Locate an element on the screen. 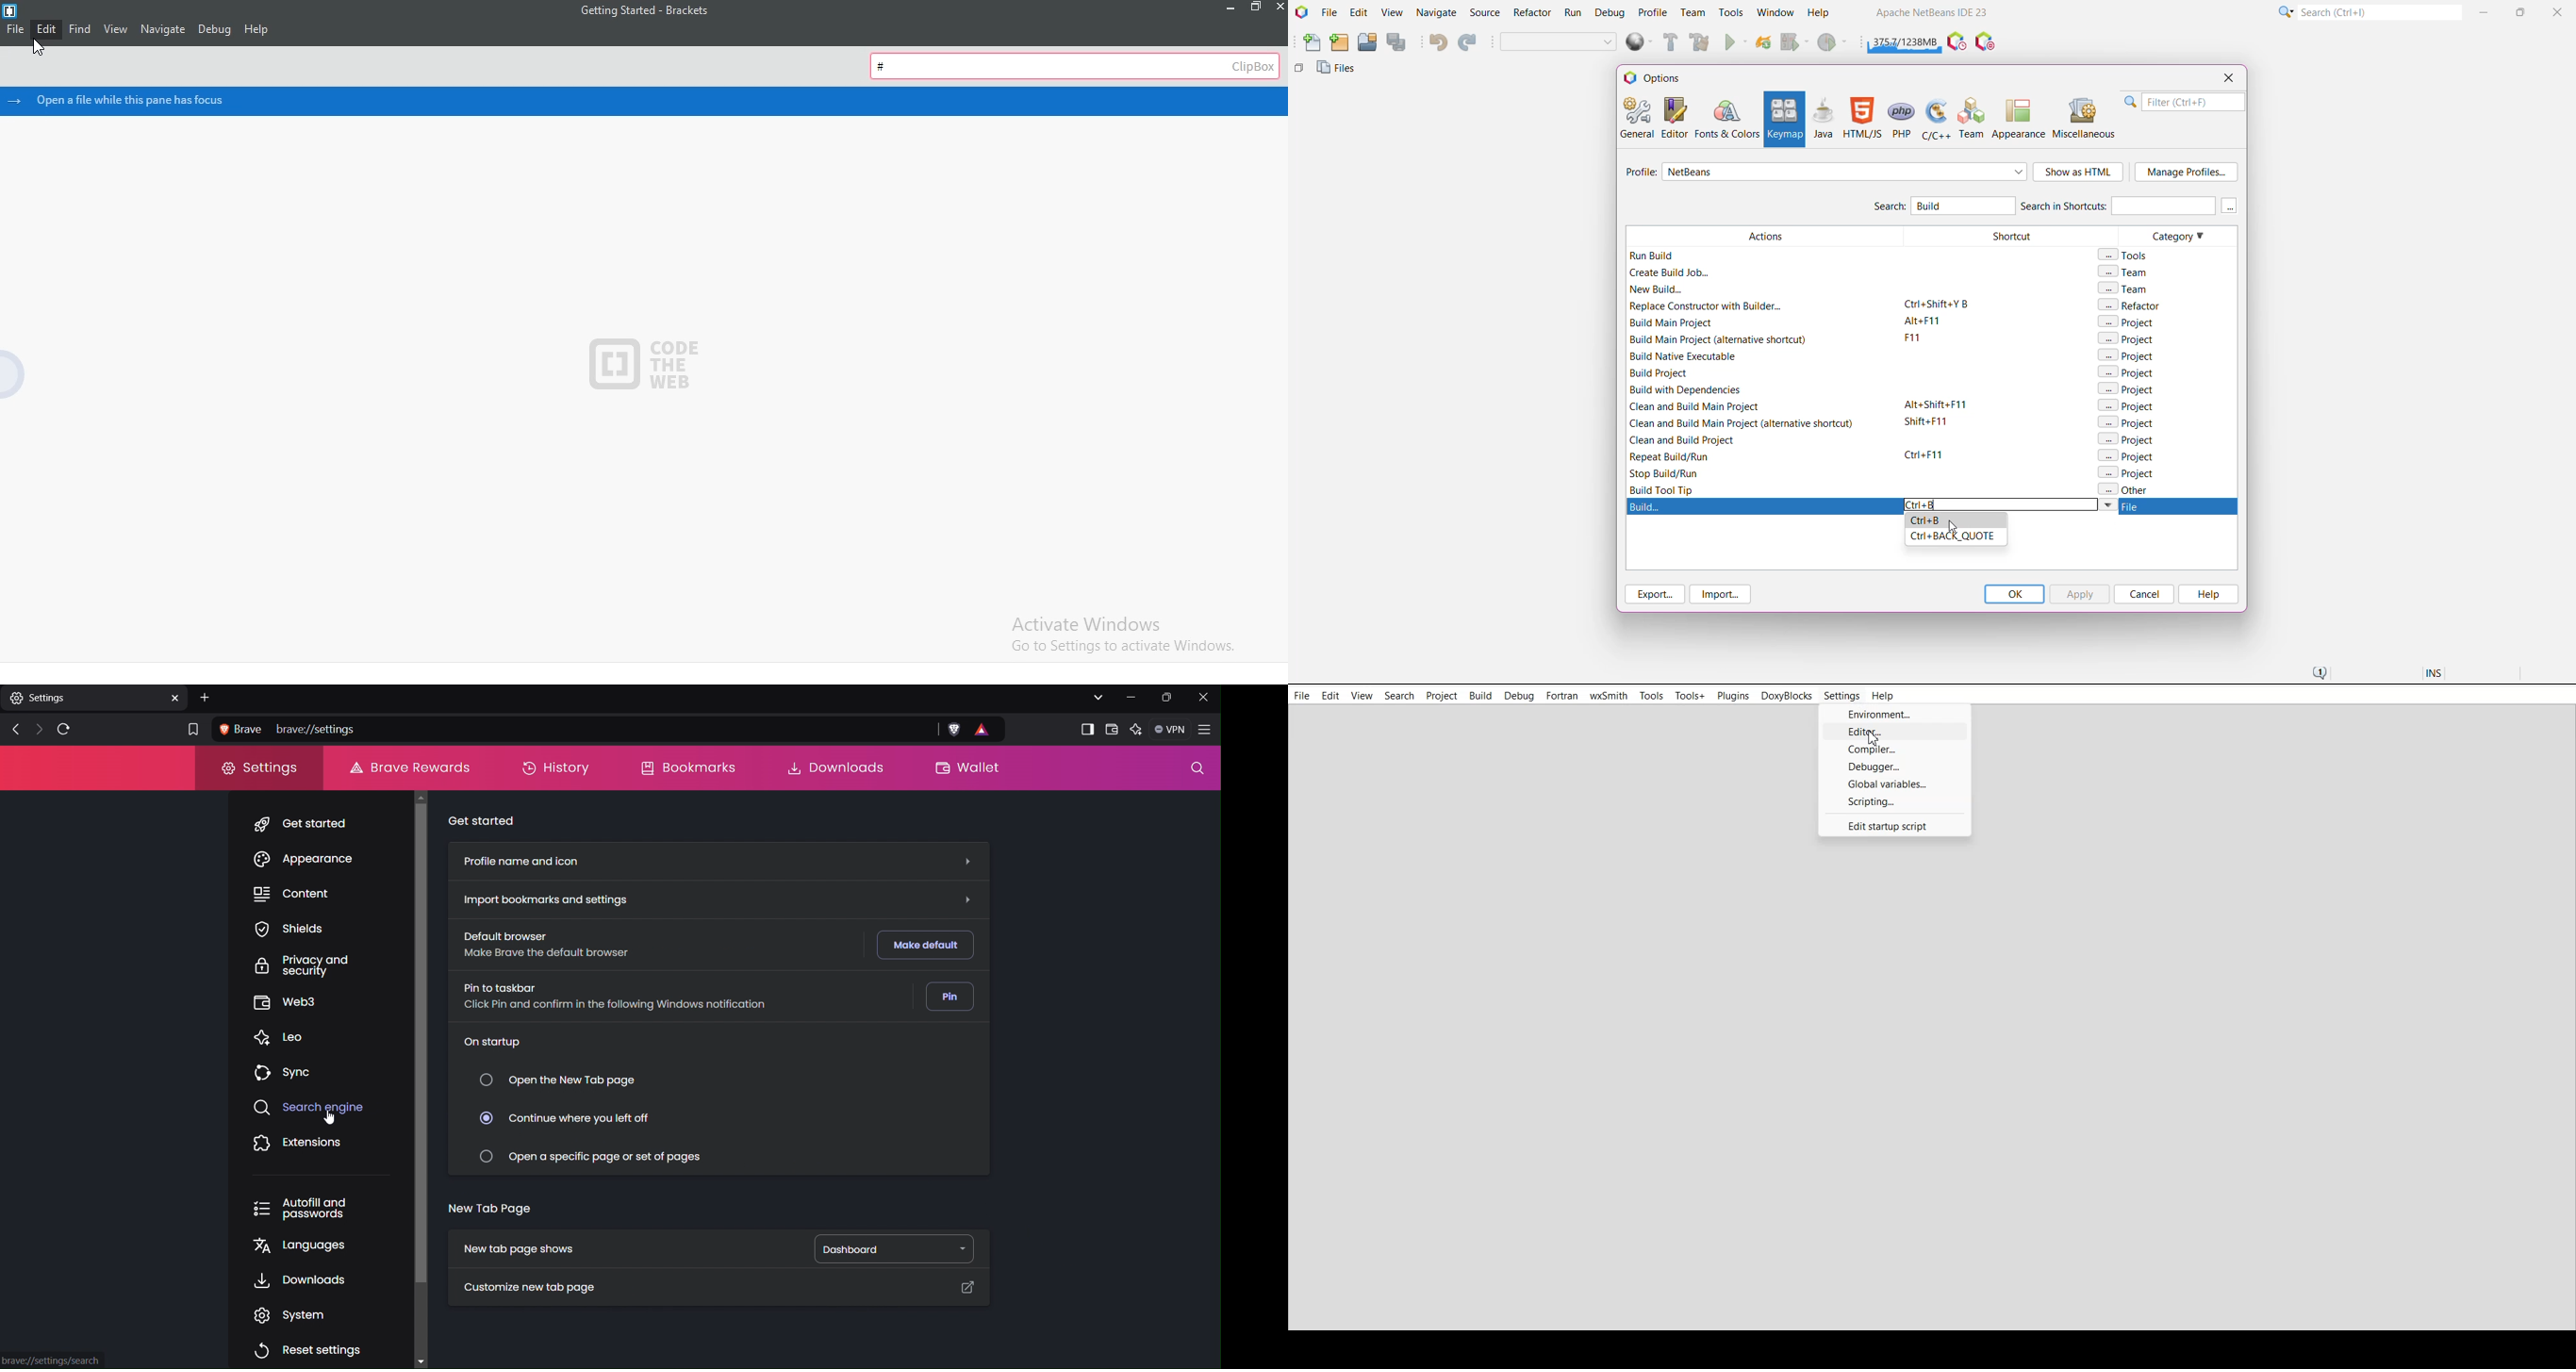  Edit startup script is located at coordinates (1892, 825).